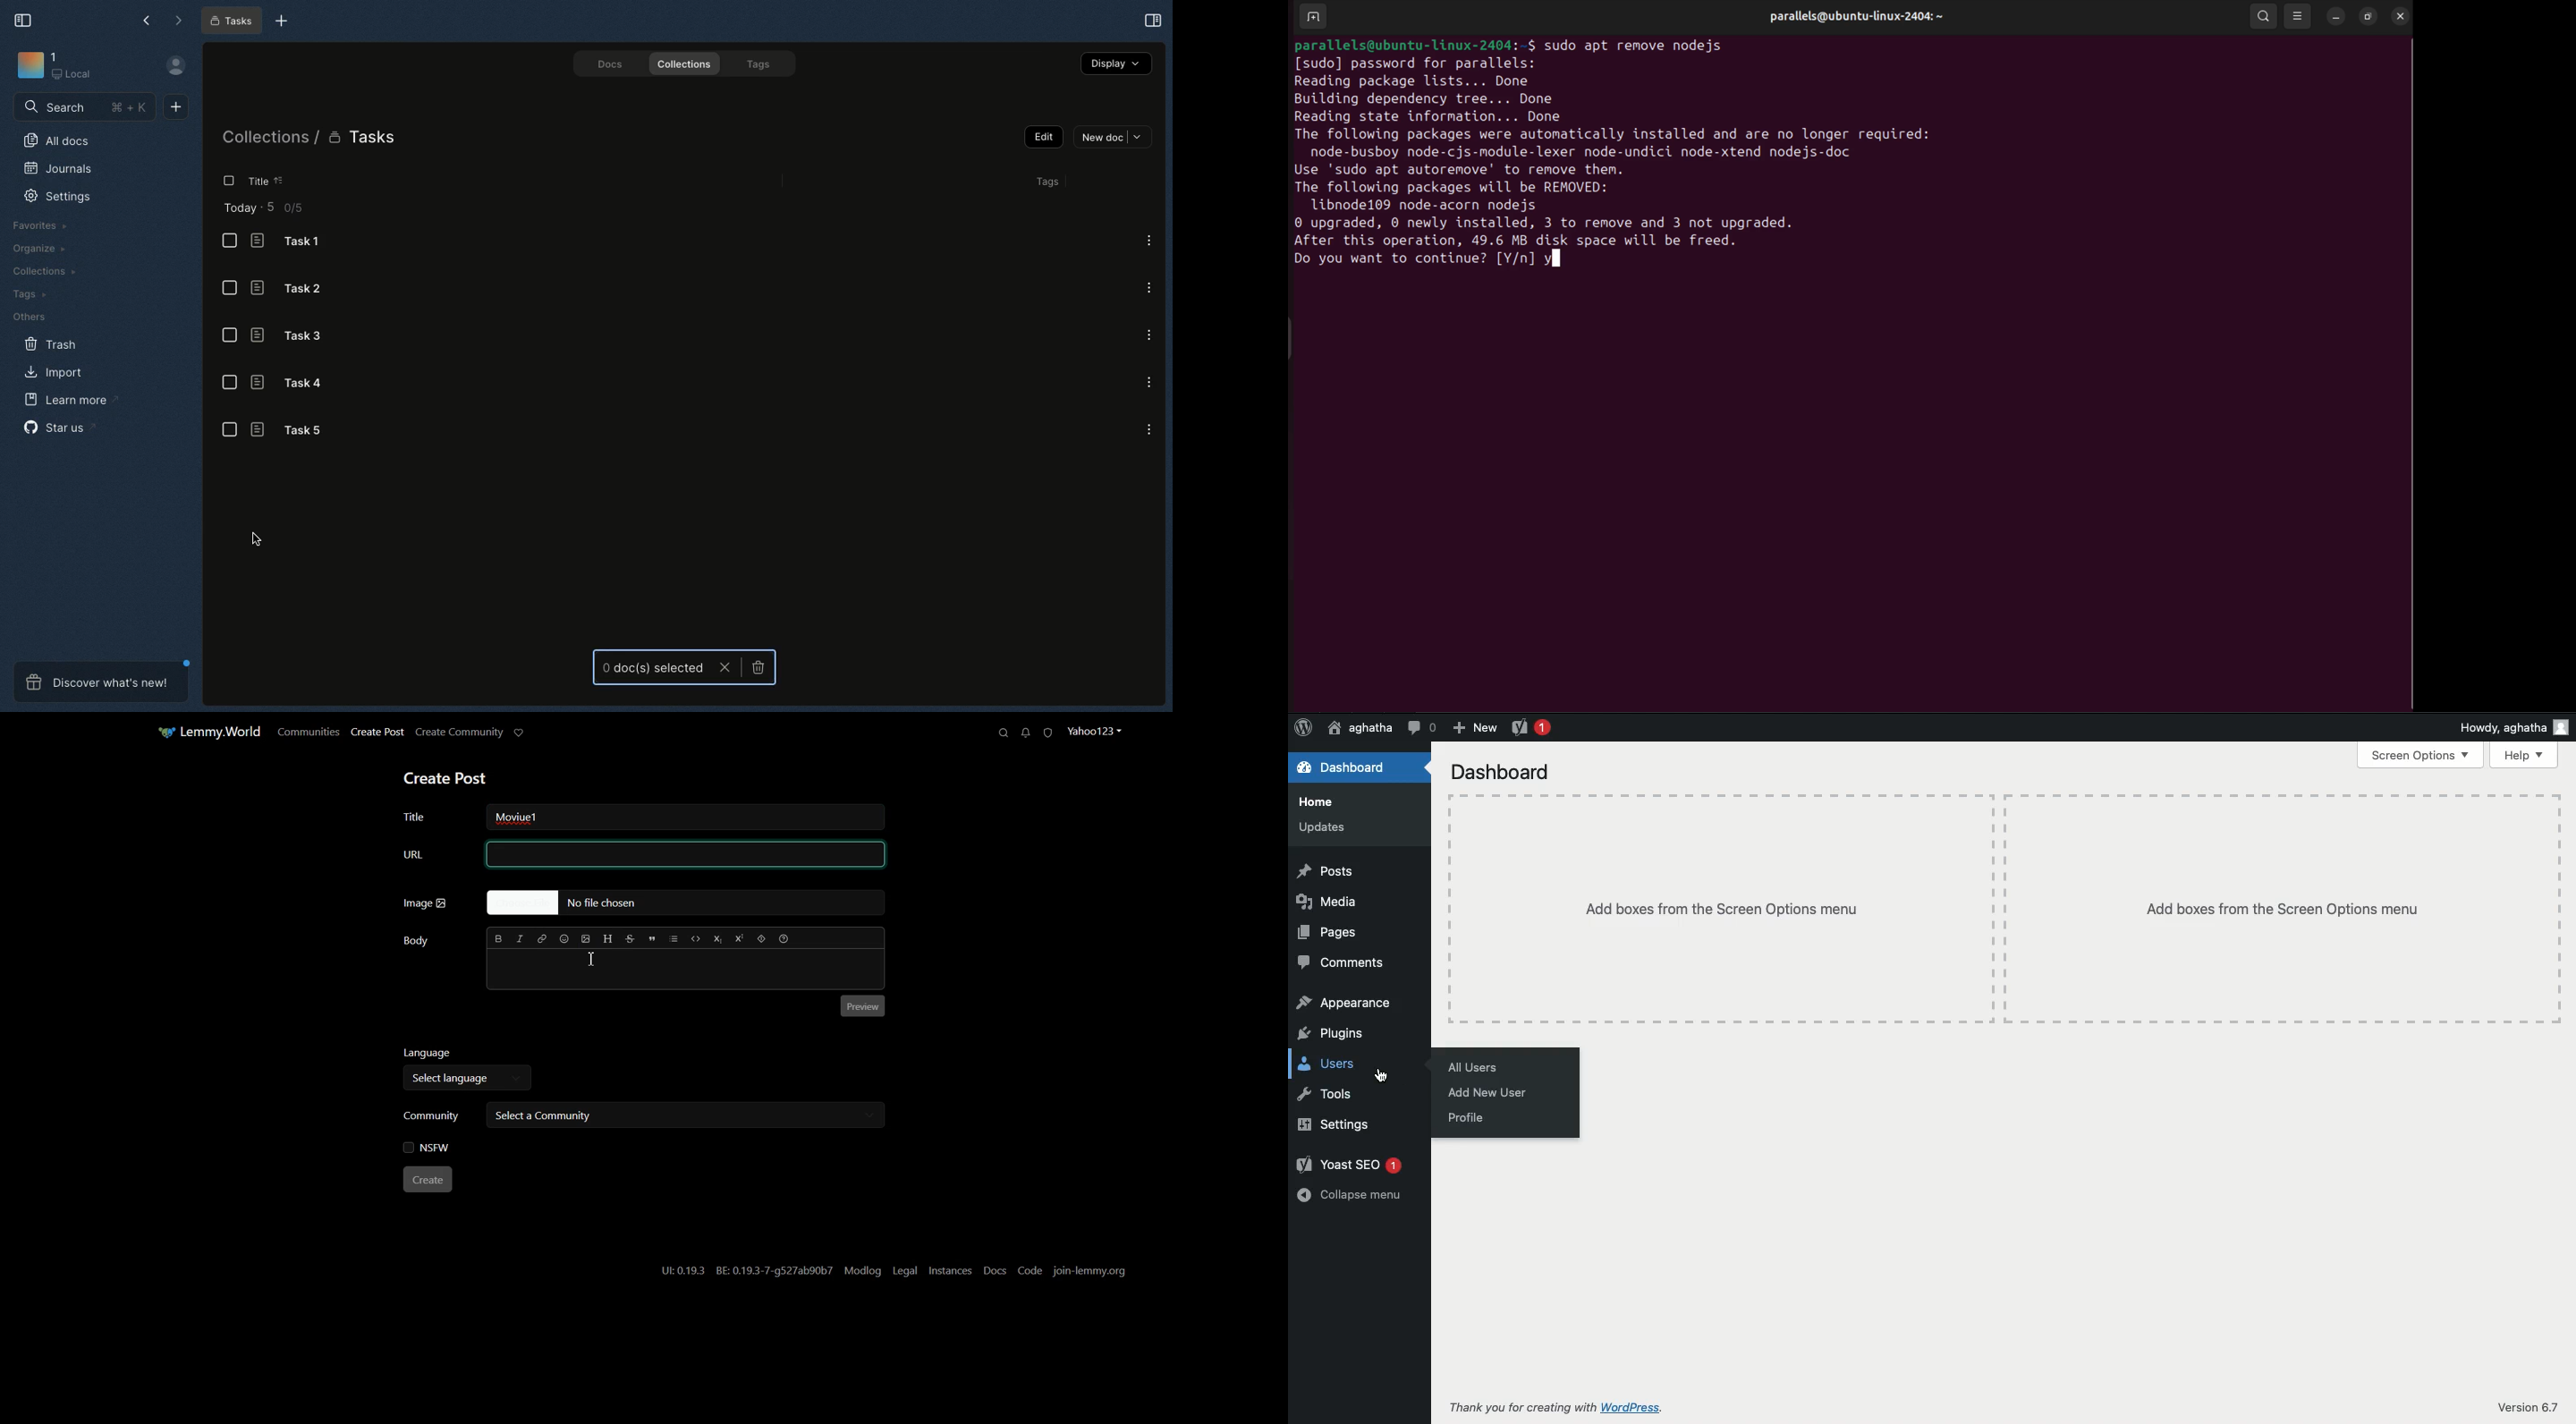  What do you see at coordinates (904, 1270) in the screenshot?
I see `Legal` at bounding box center [904, 1270].